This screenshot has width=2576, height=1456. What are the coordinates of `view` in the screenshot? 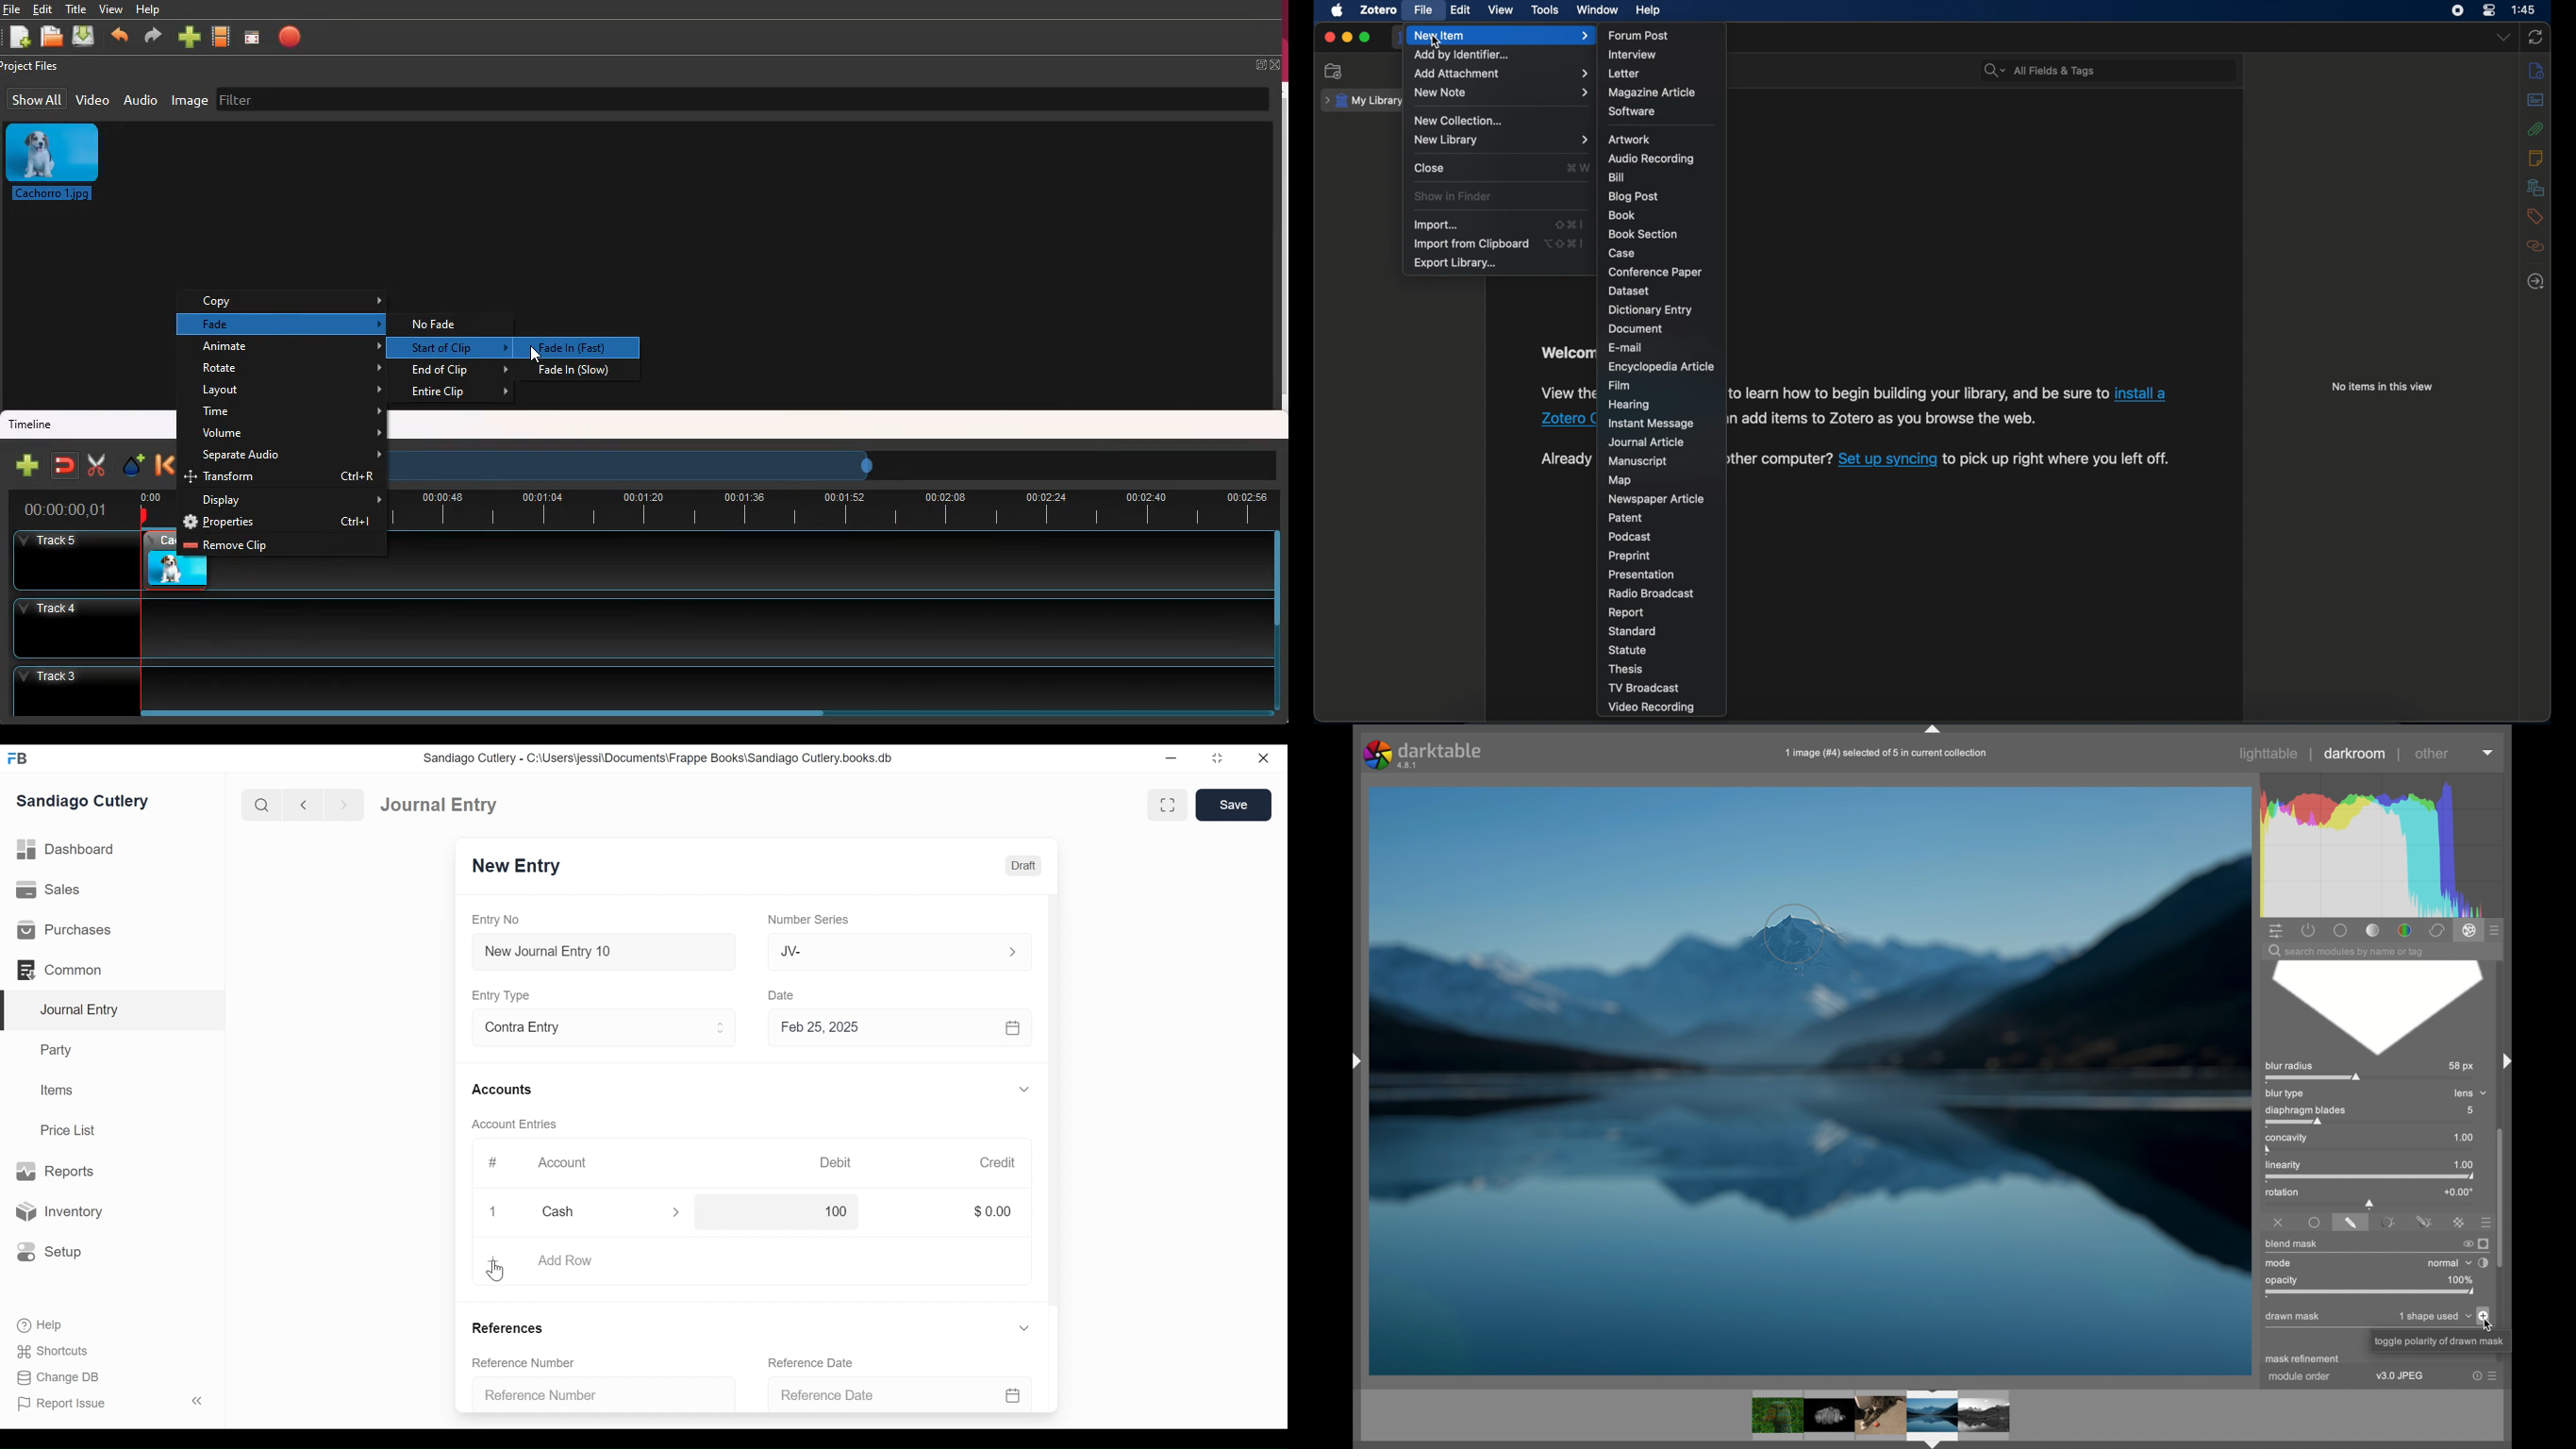 It's located at (1502, 10).